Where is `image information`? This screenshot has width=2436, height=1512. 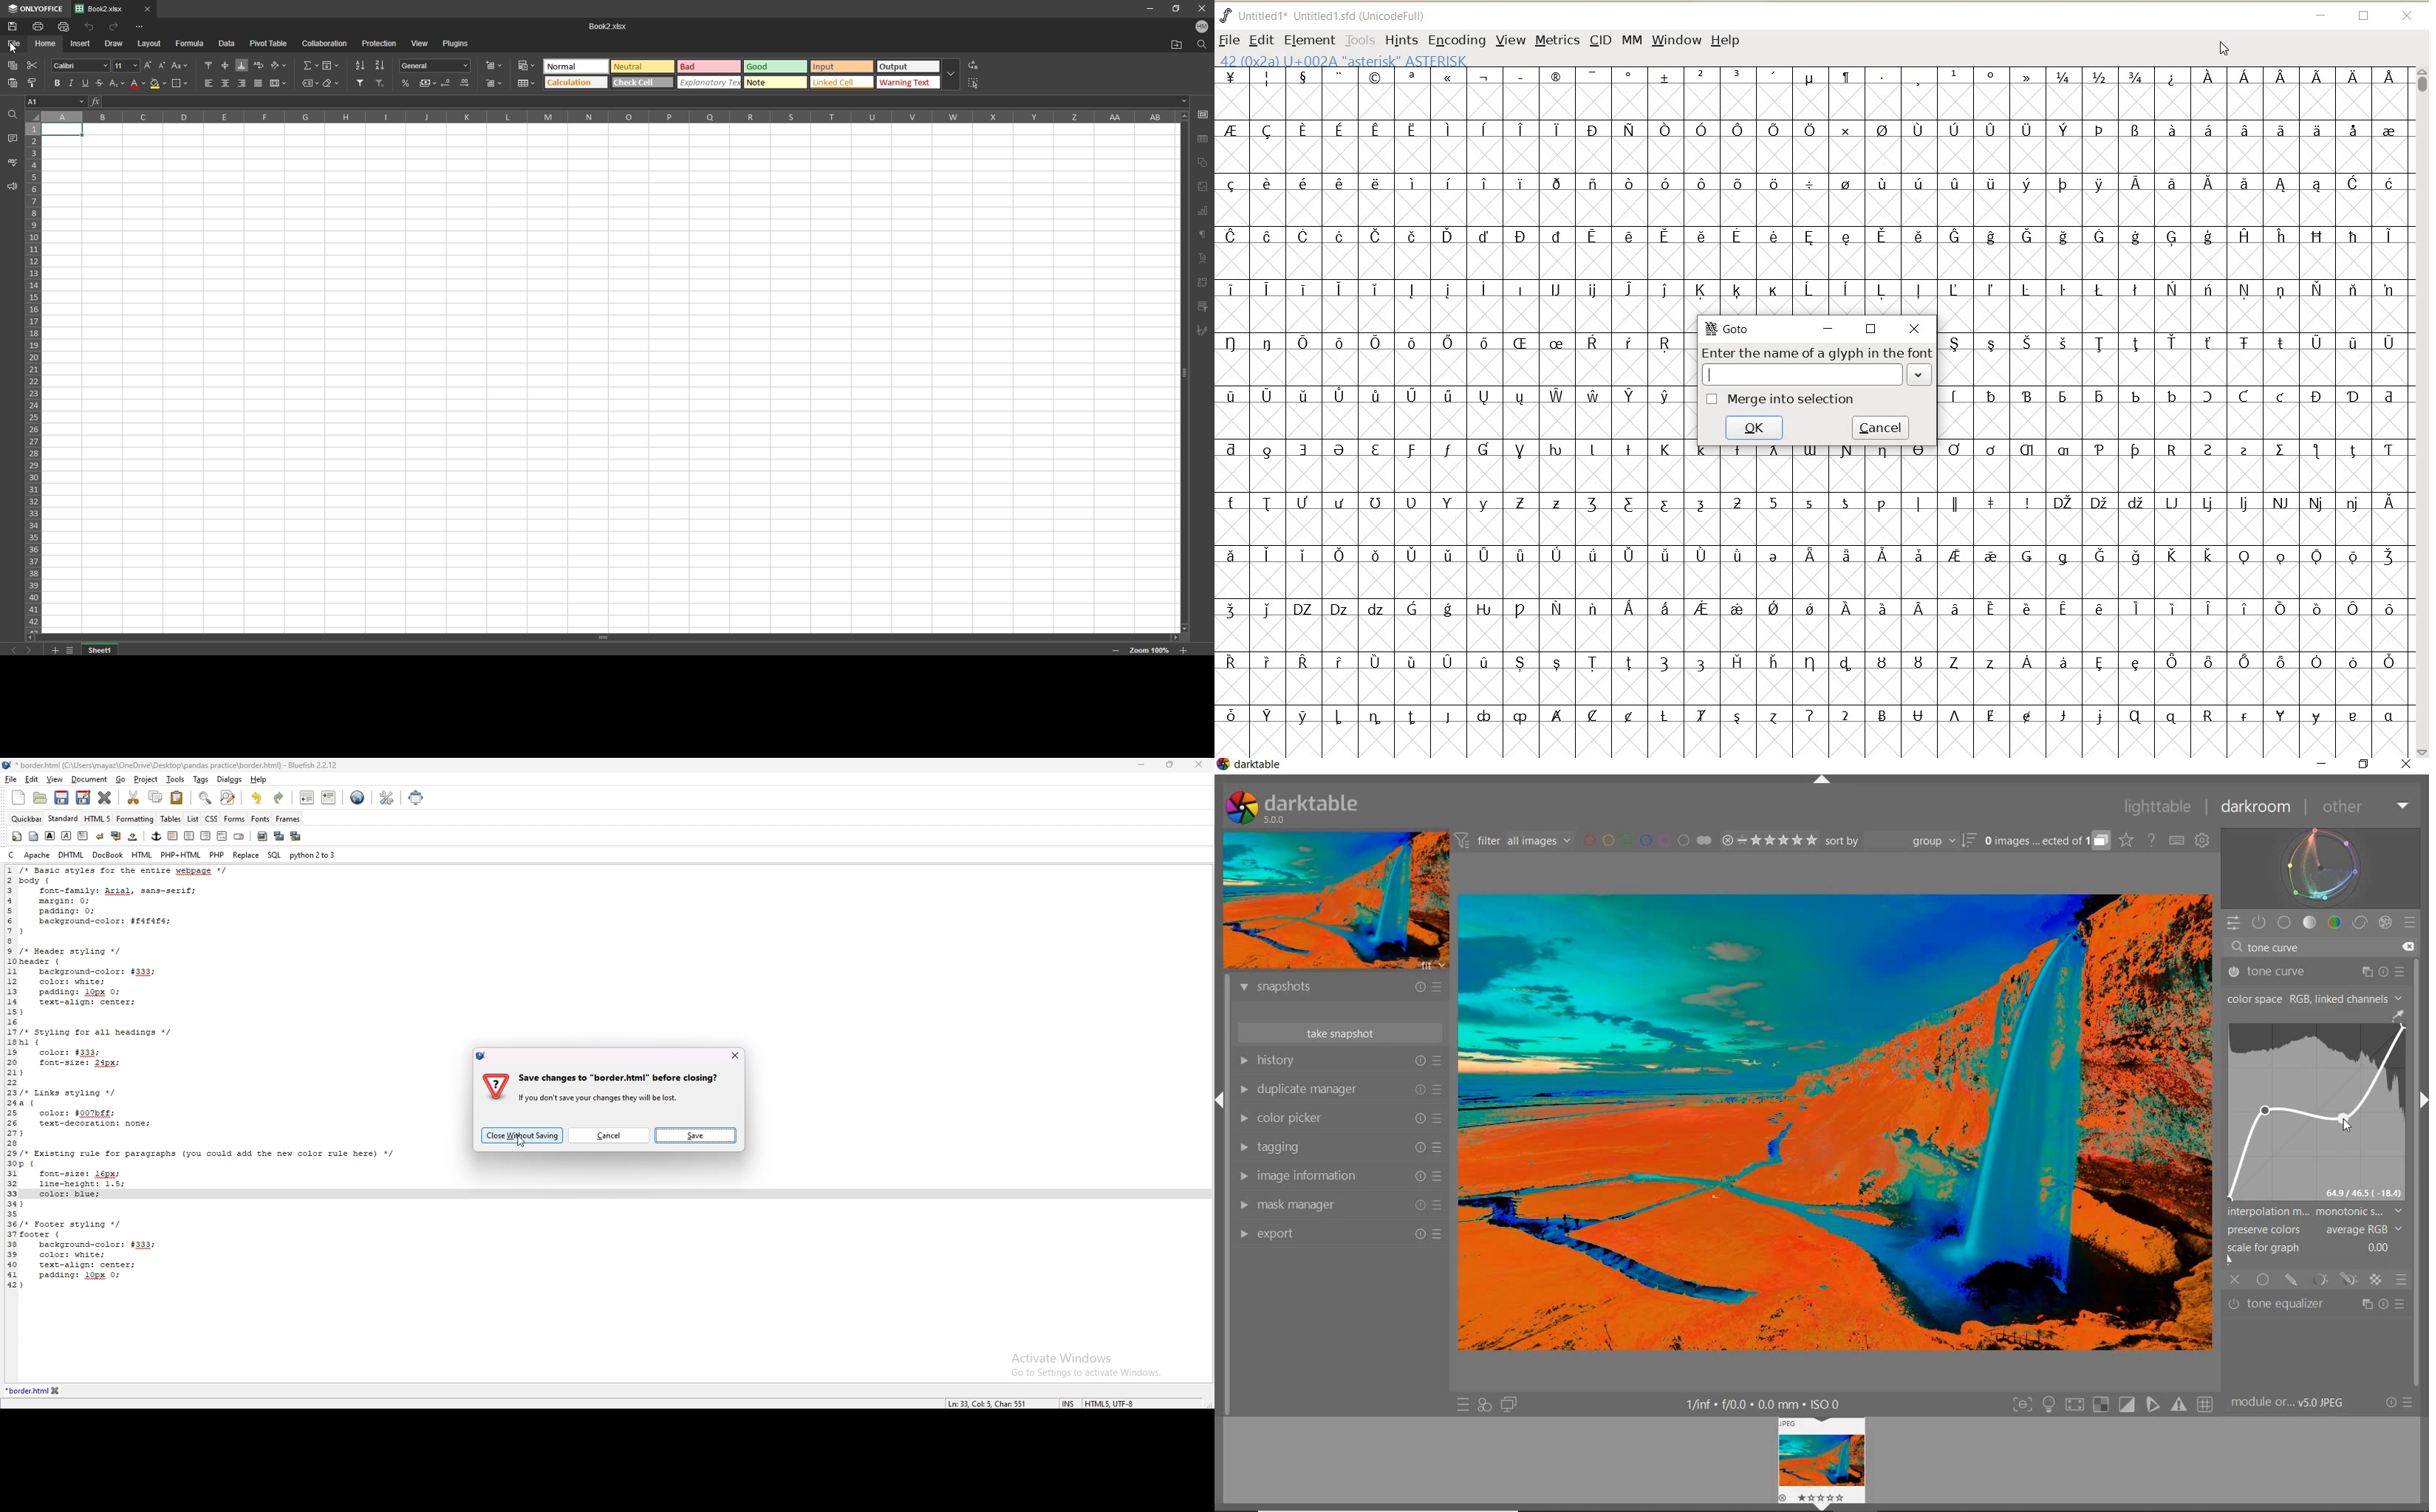 image information is located at coordinates (1339, 1176).